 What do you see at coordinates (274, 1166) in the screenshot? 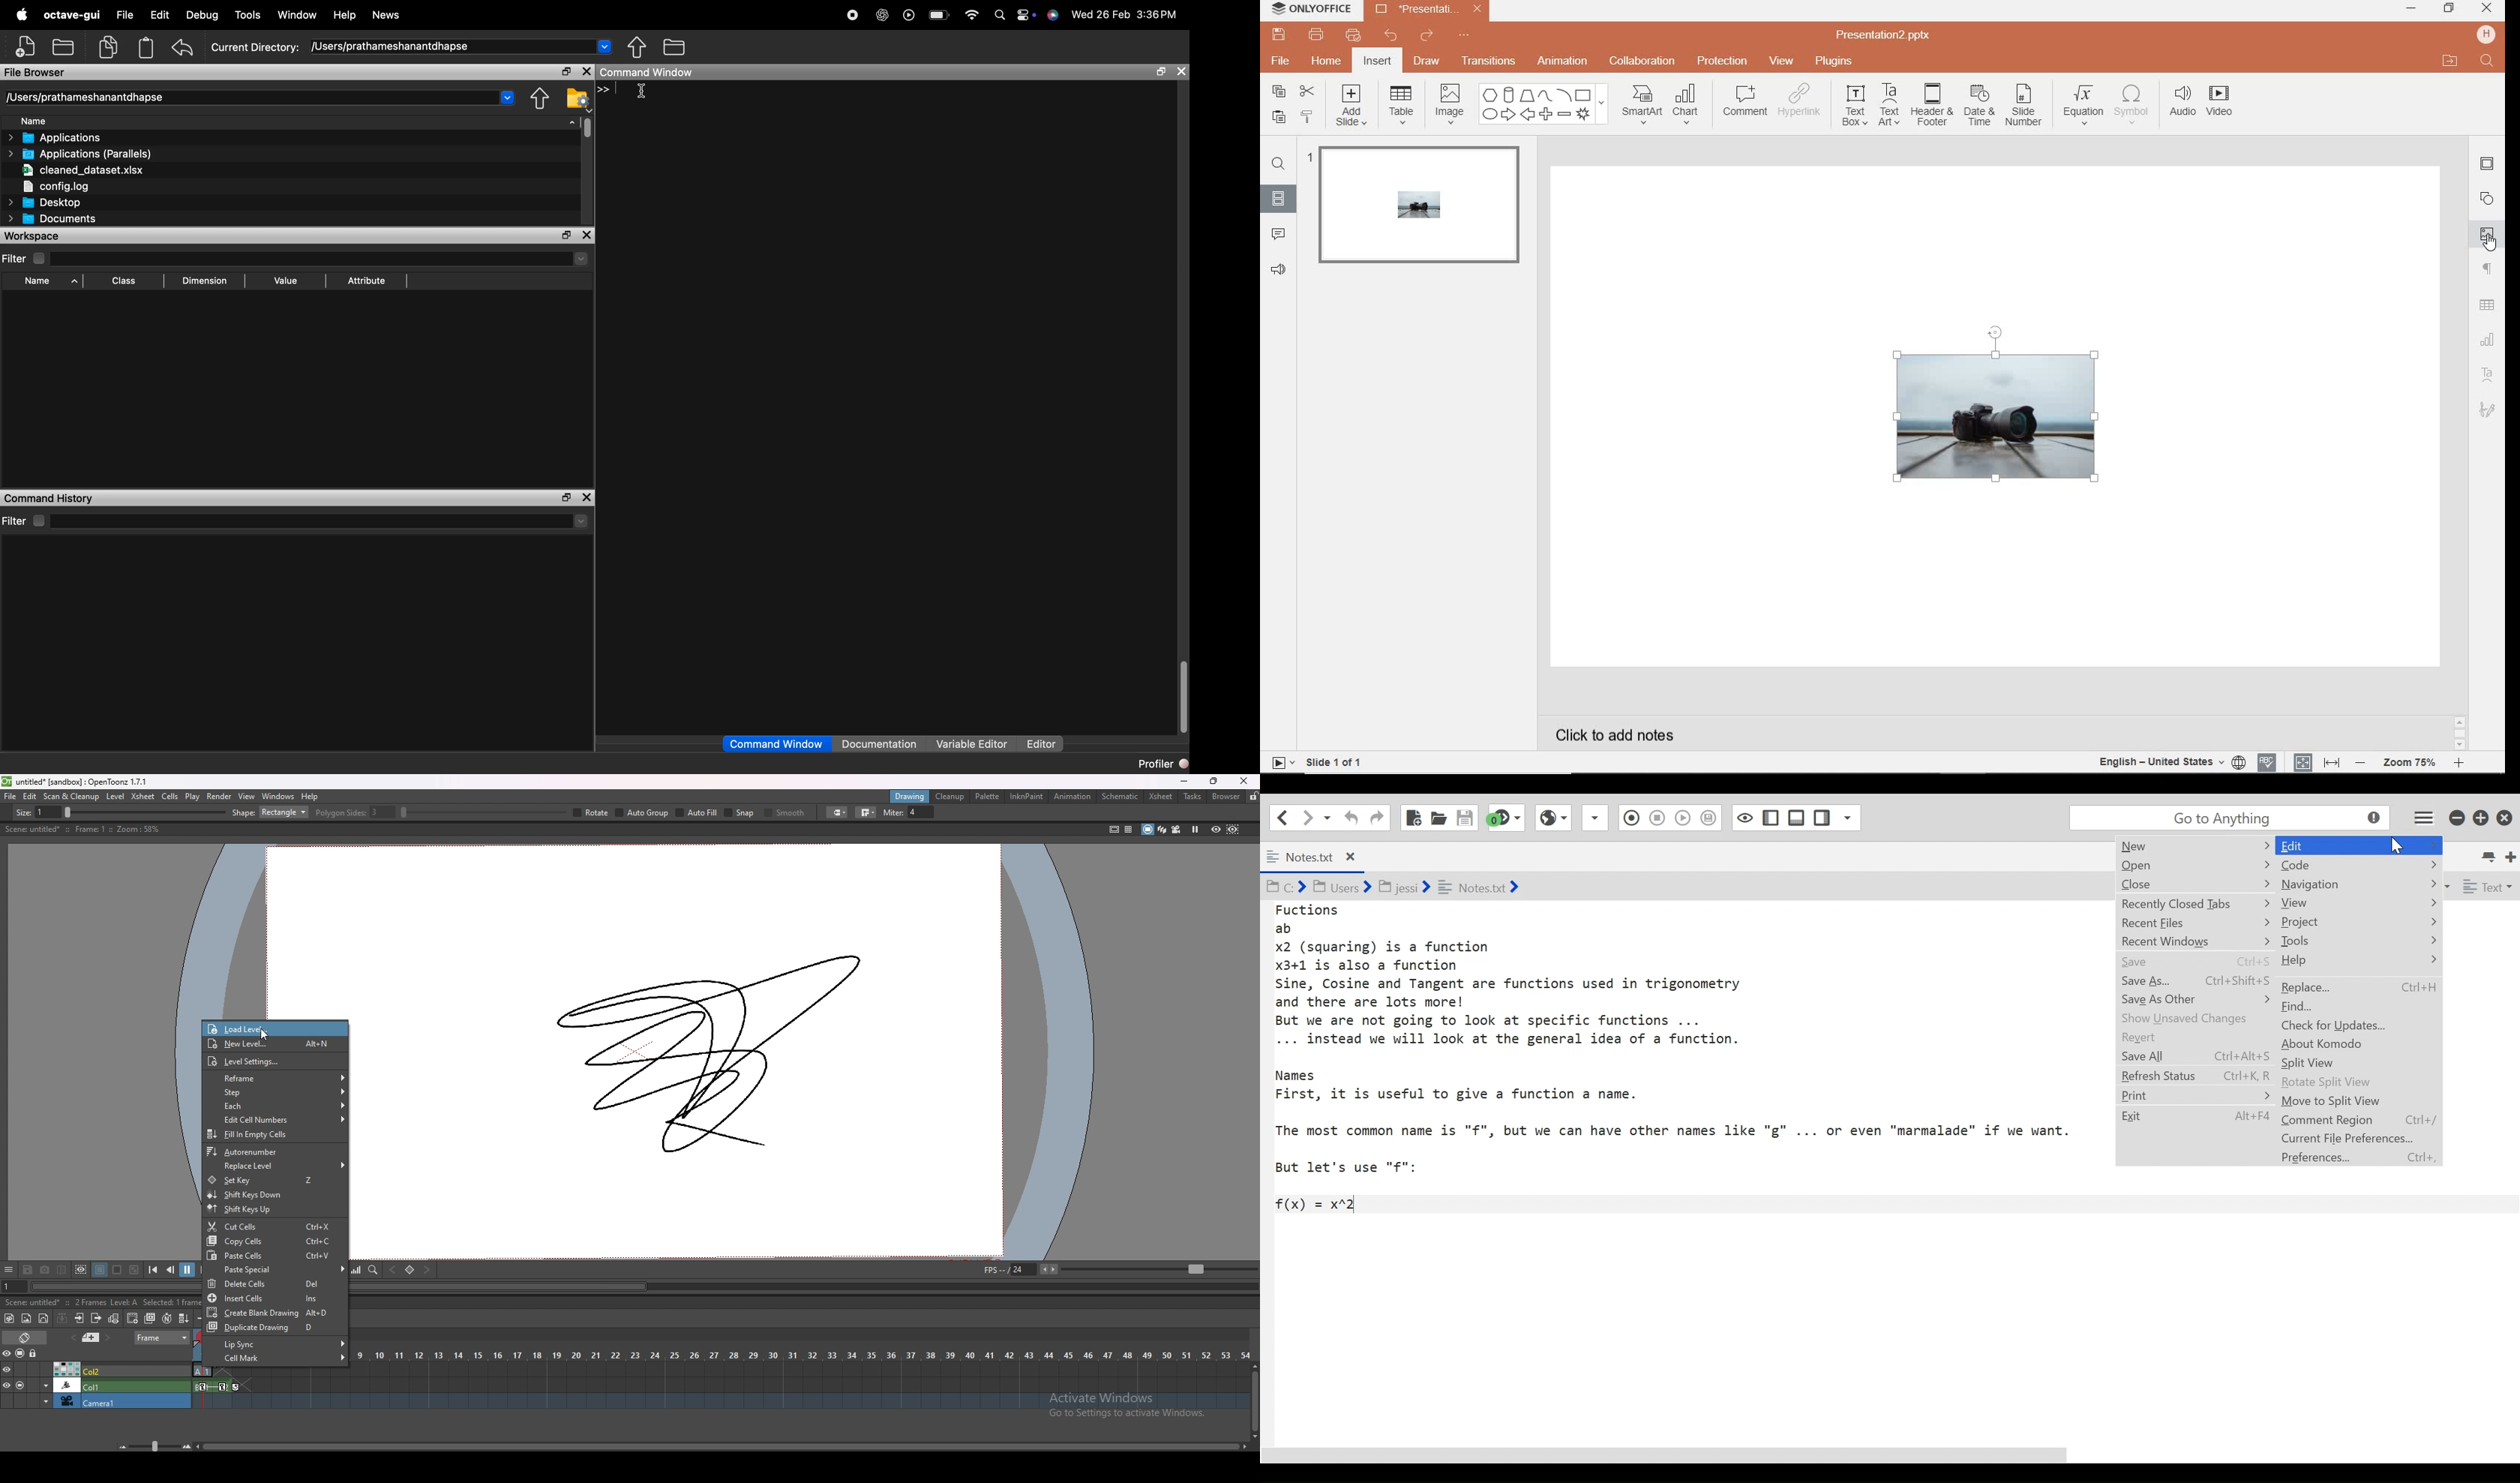
I see `replace level` at bounding box center [274, 1166].